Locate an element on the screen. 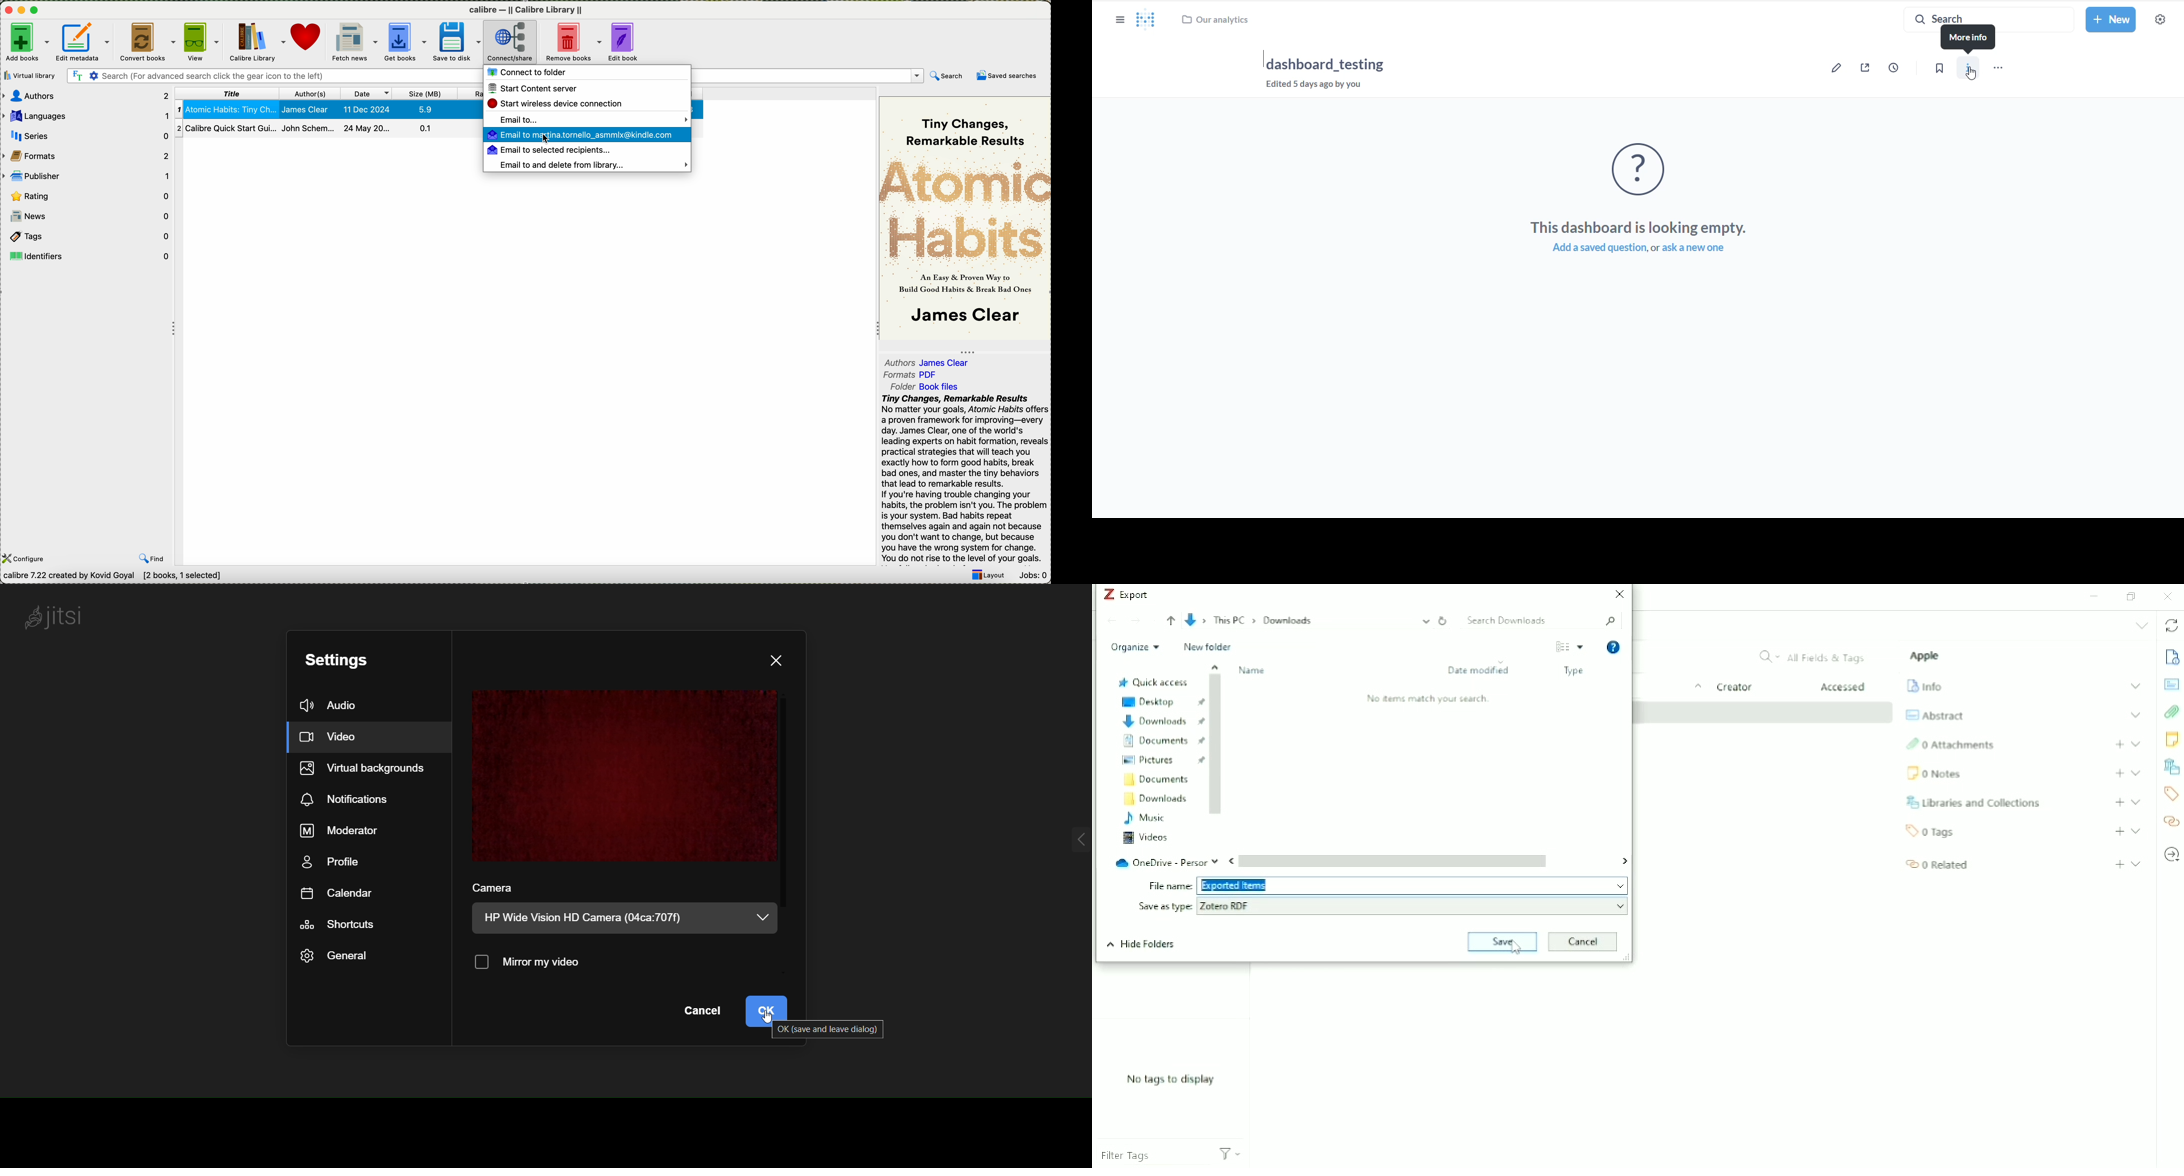 This screenshot has width=2184, height=1176. setting is located at coordinates (341, 659).